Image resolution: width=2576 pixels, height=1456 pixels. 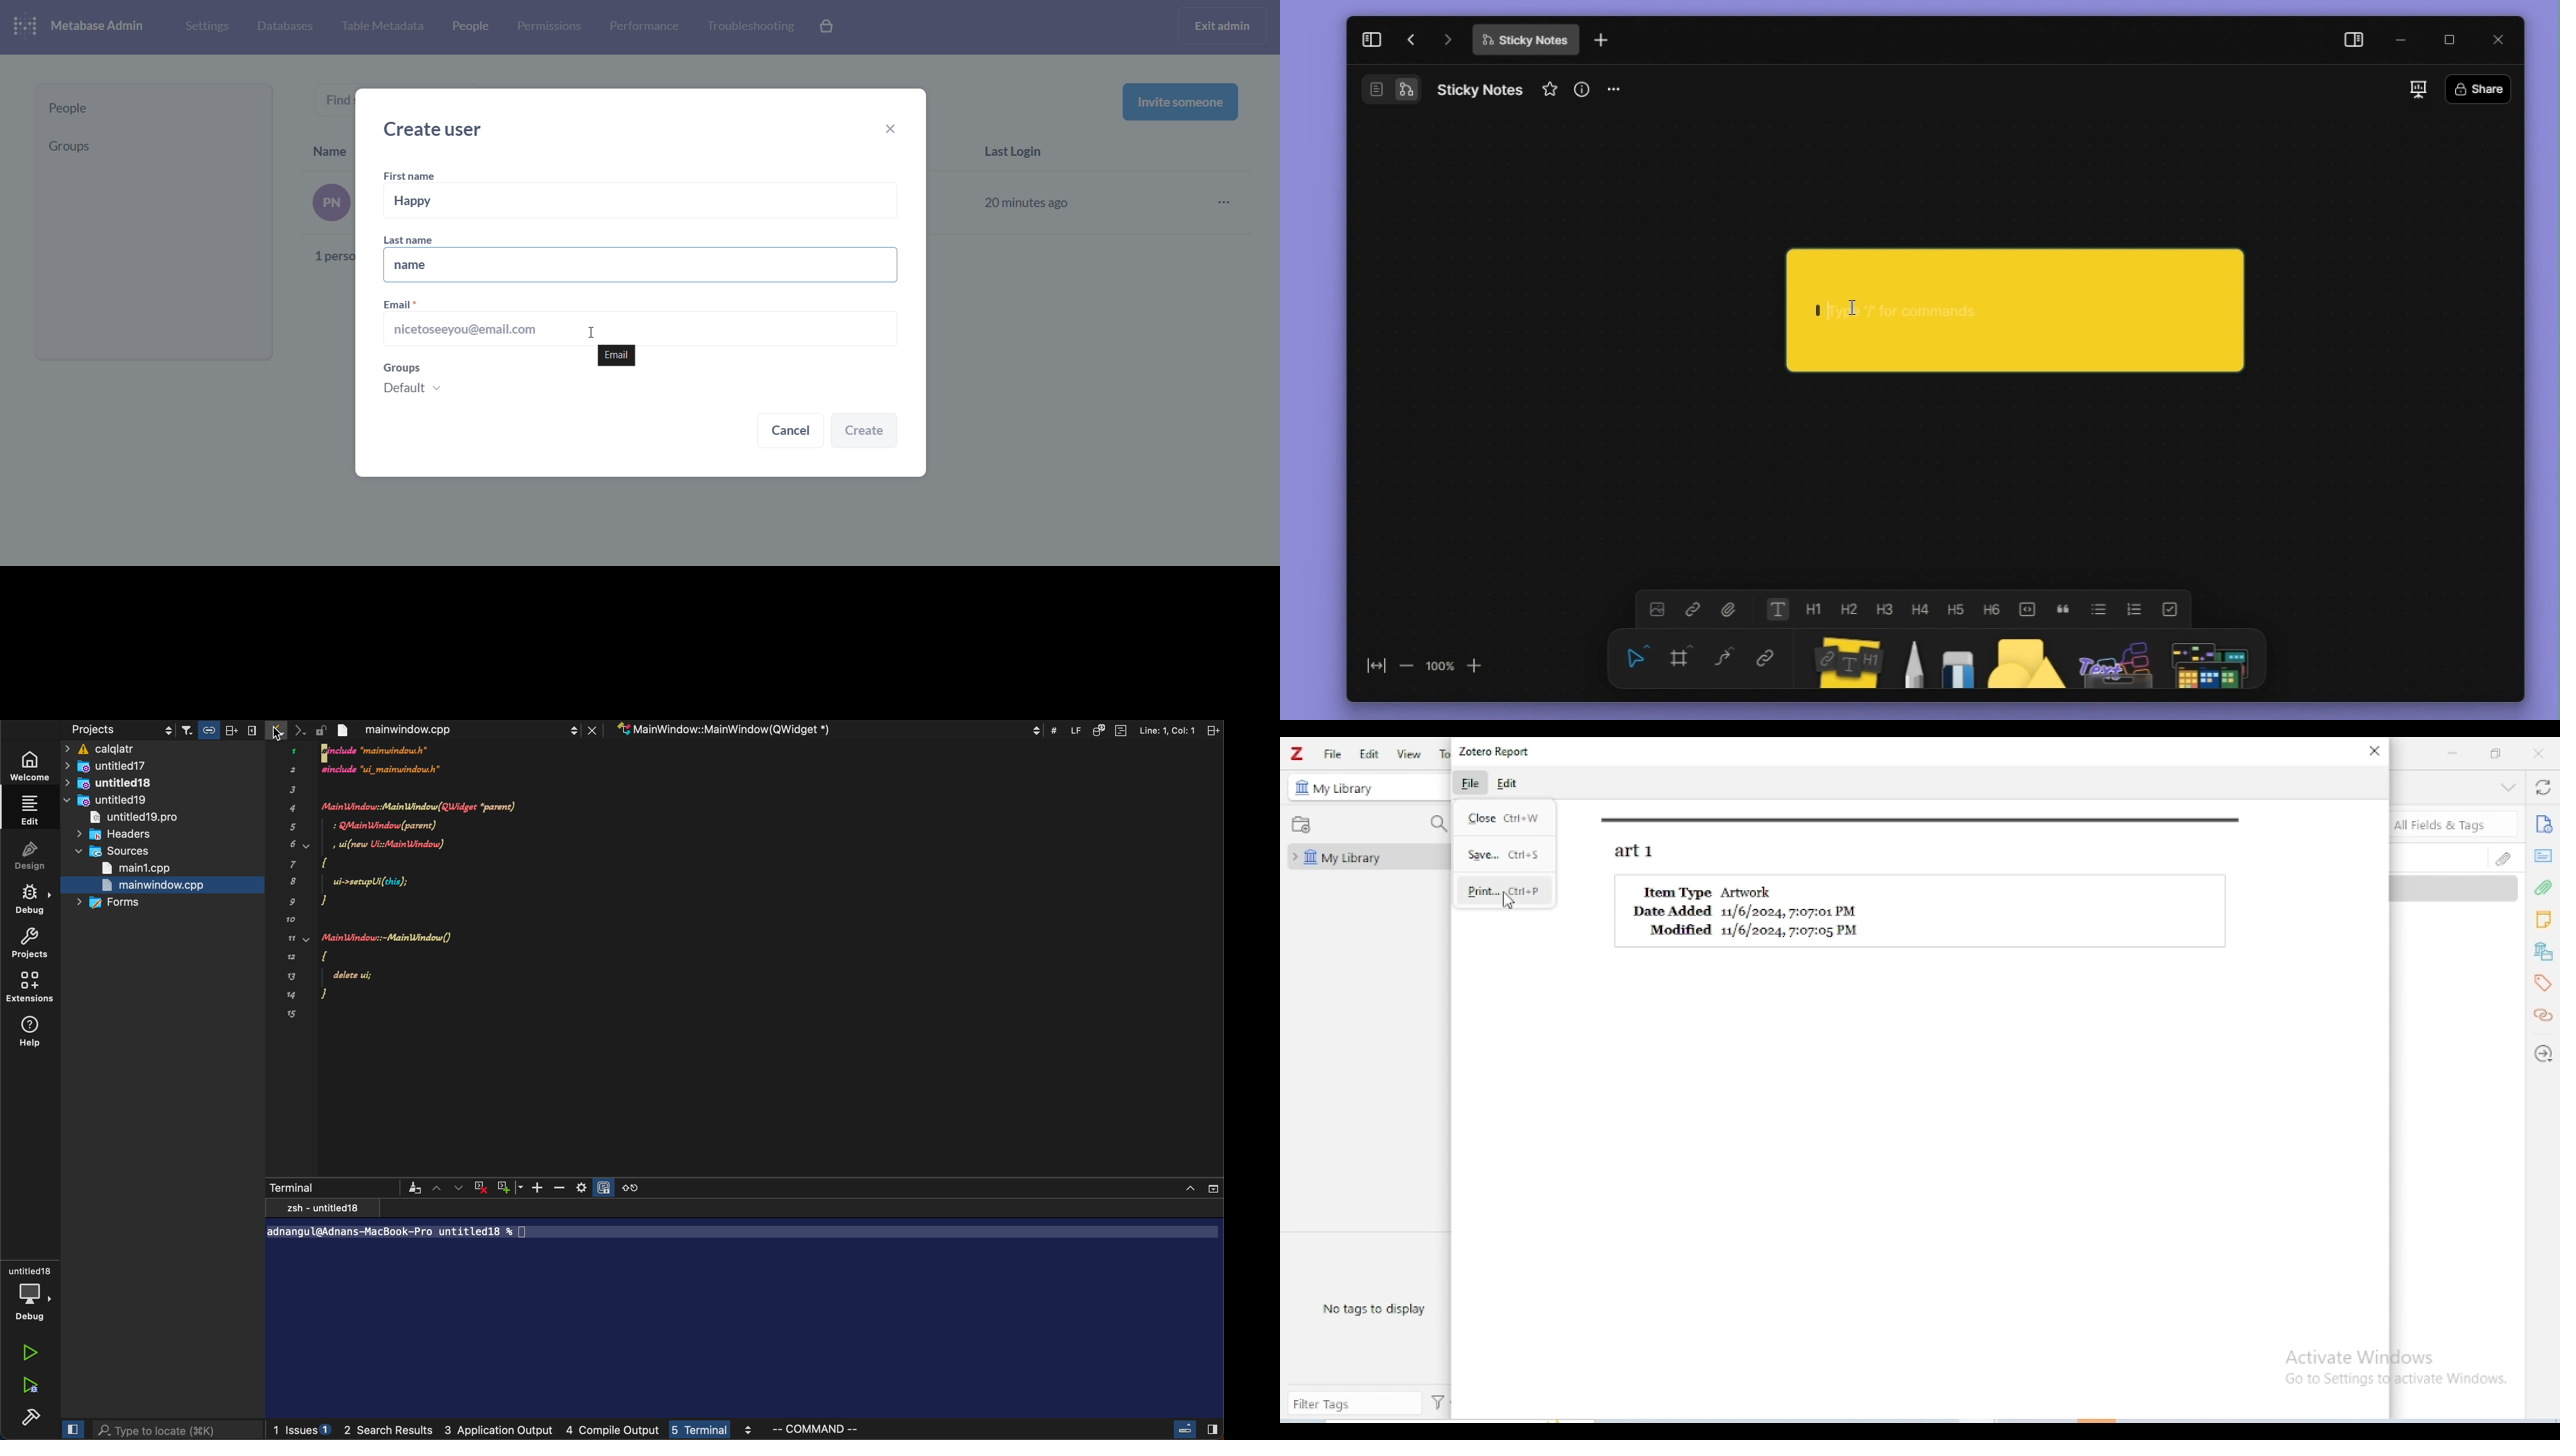 I want to click on ctrl + S, so click(x=1525, y=854).